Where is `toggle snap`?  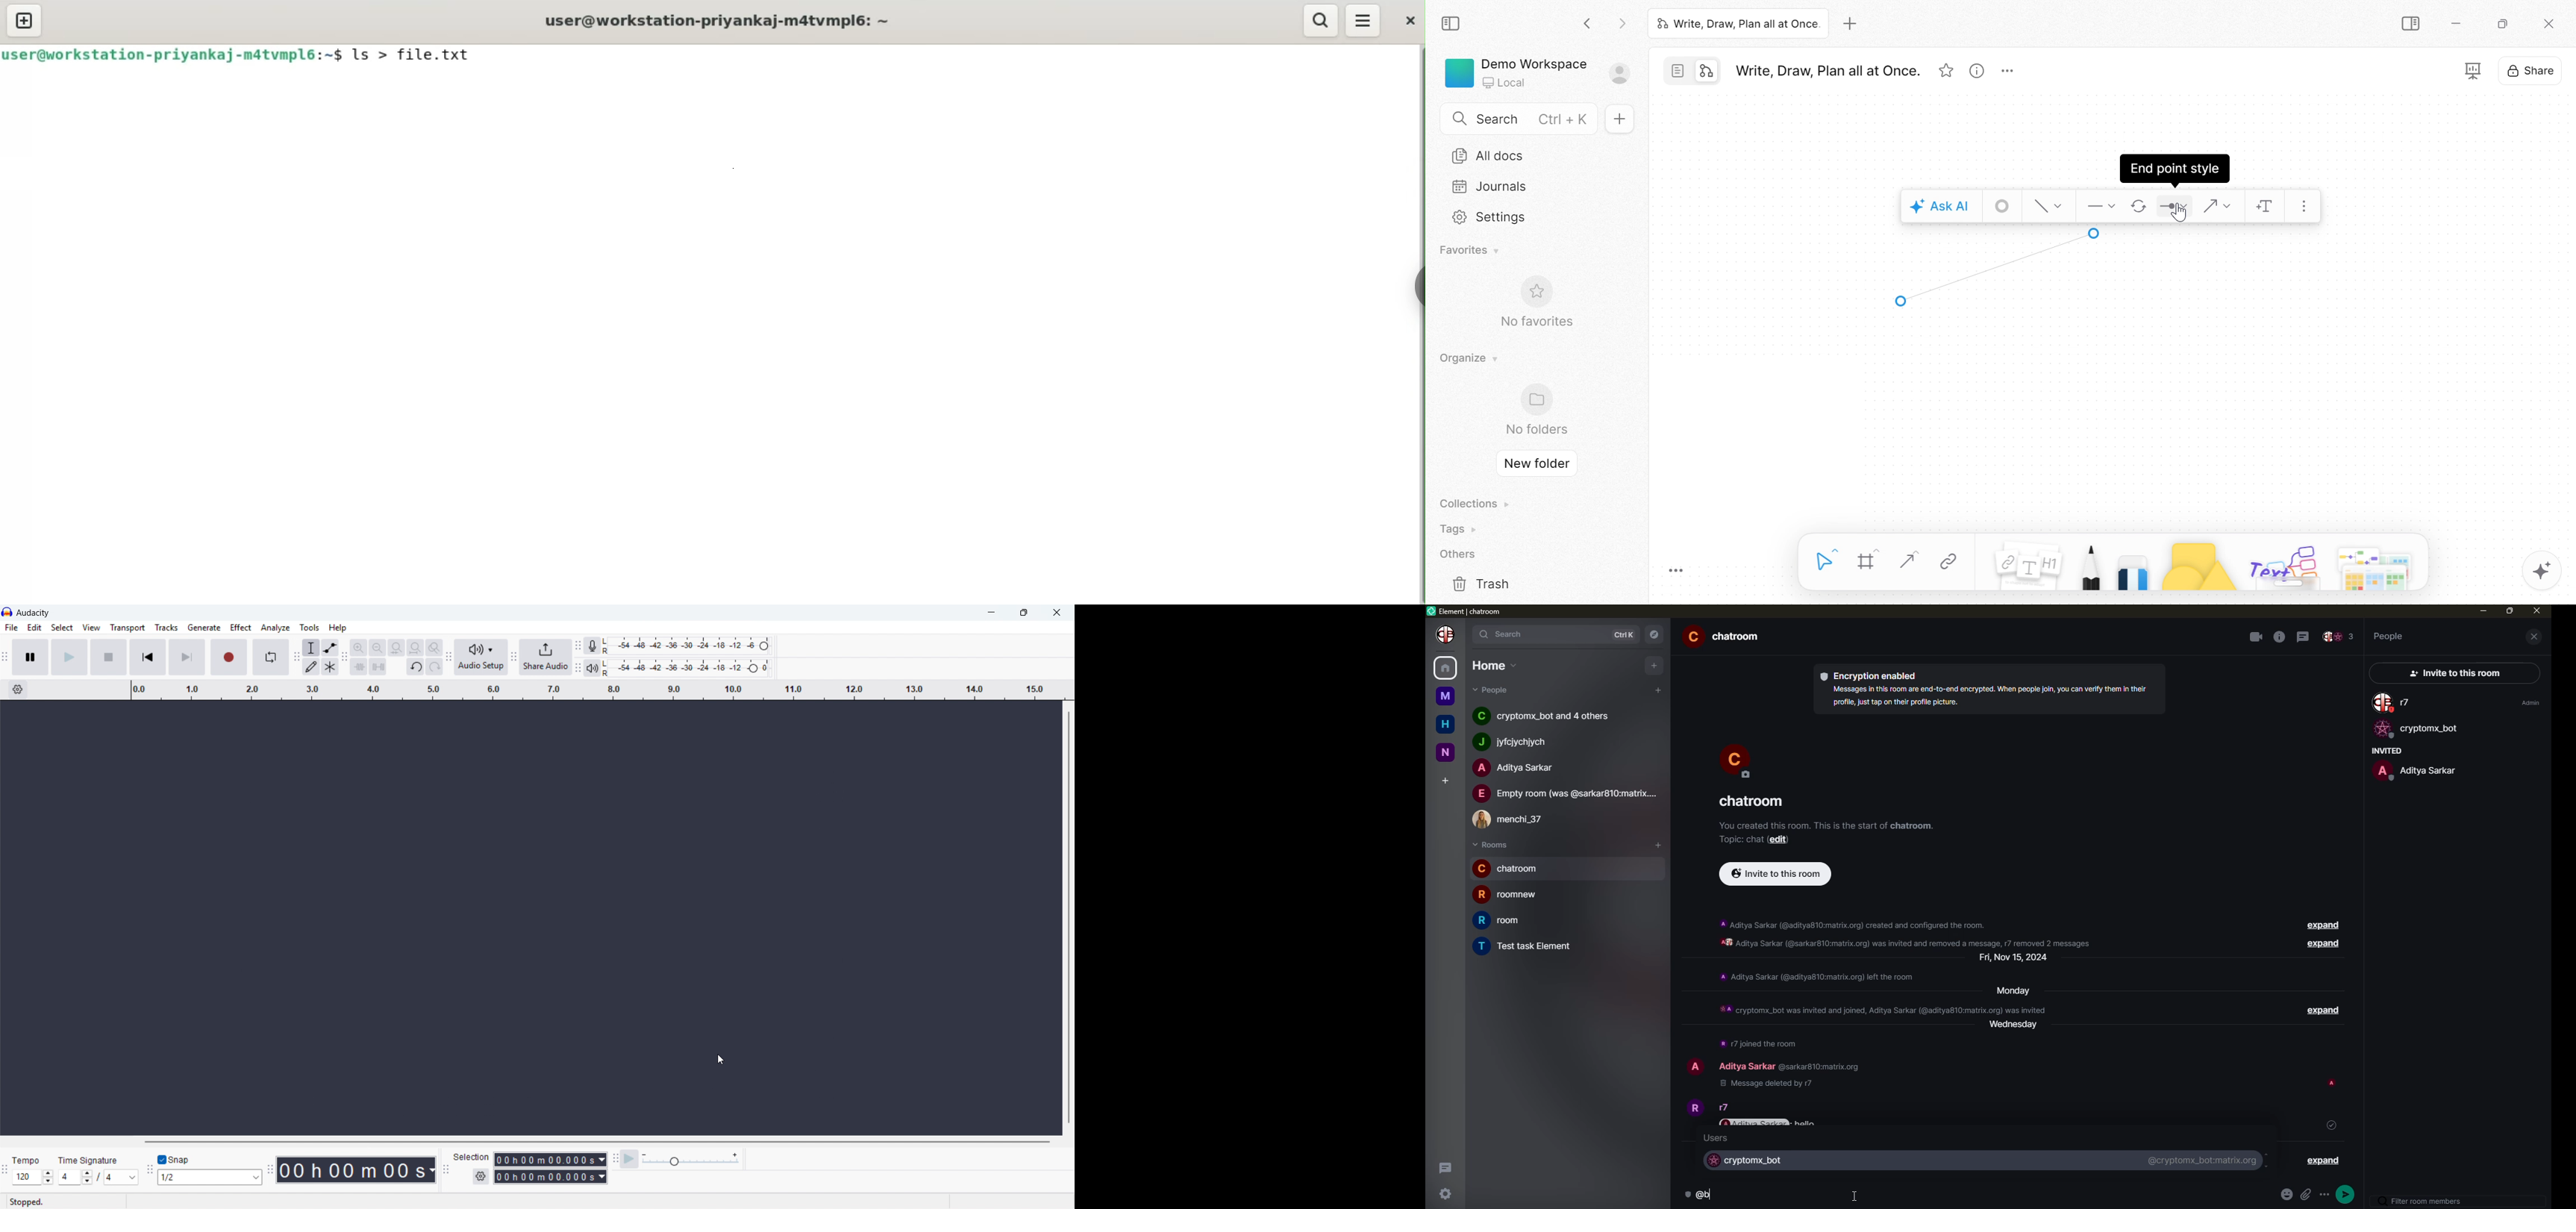
toggle snap is located at coordinates (172, 1160).